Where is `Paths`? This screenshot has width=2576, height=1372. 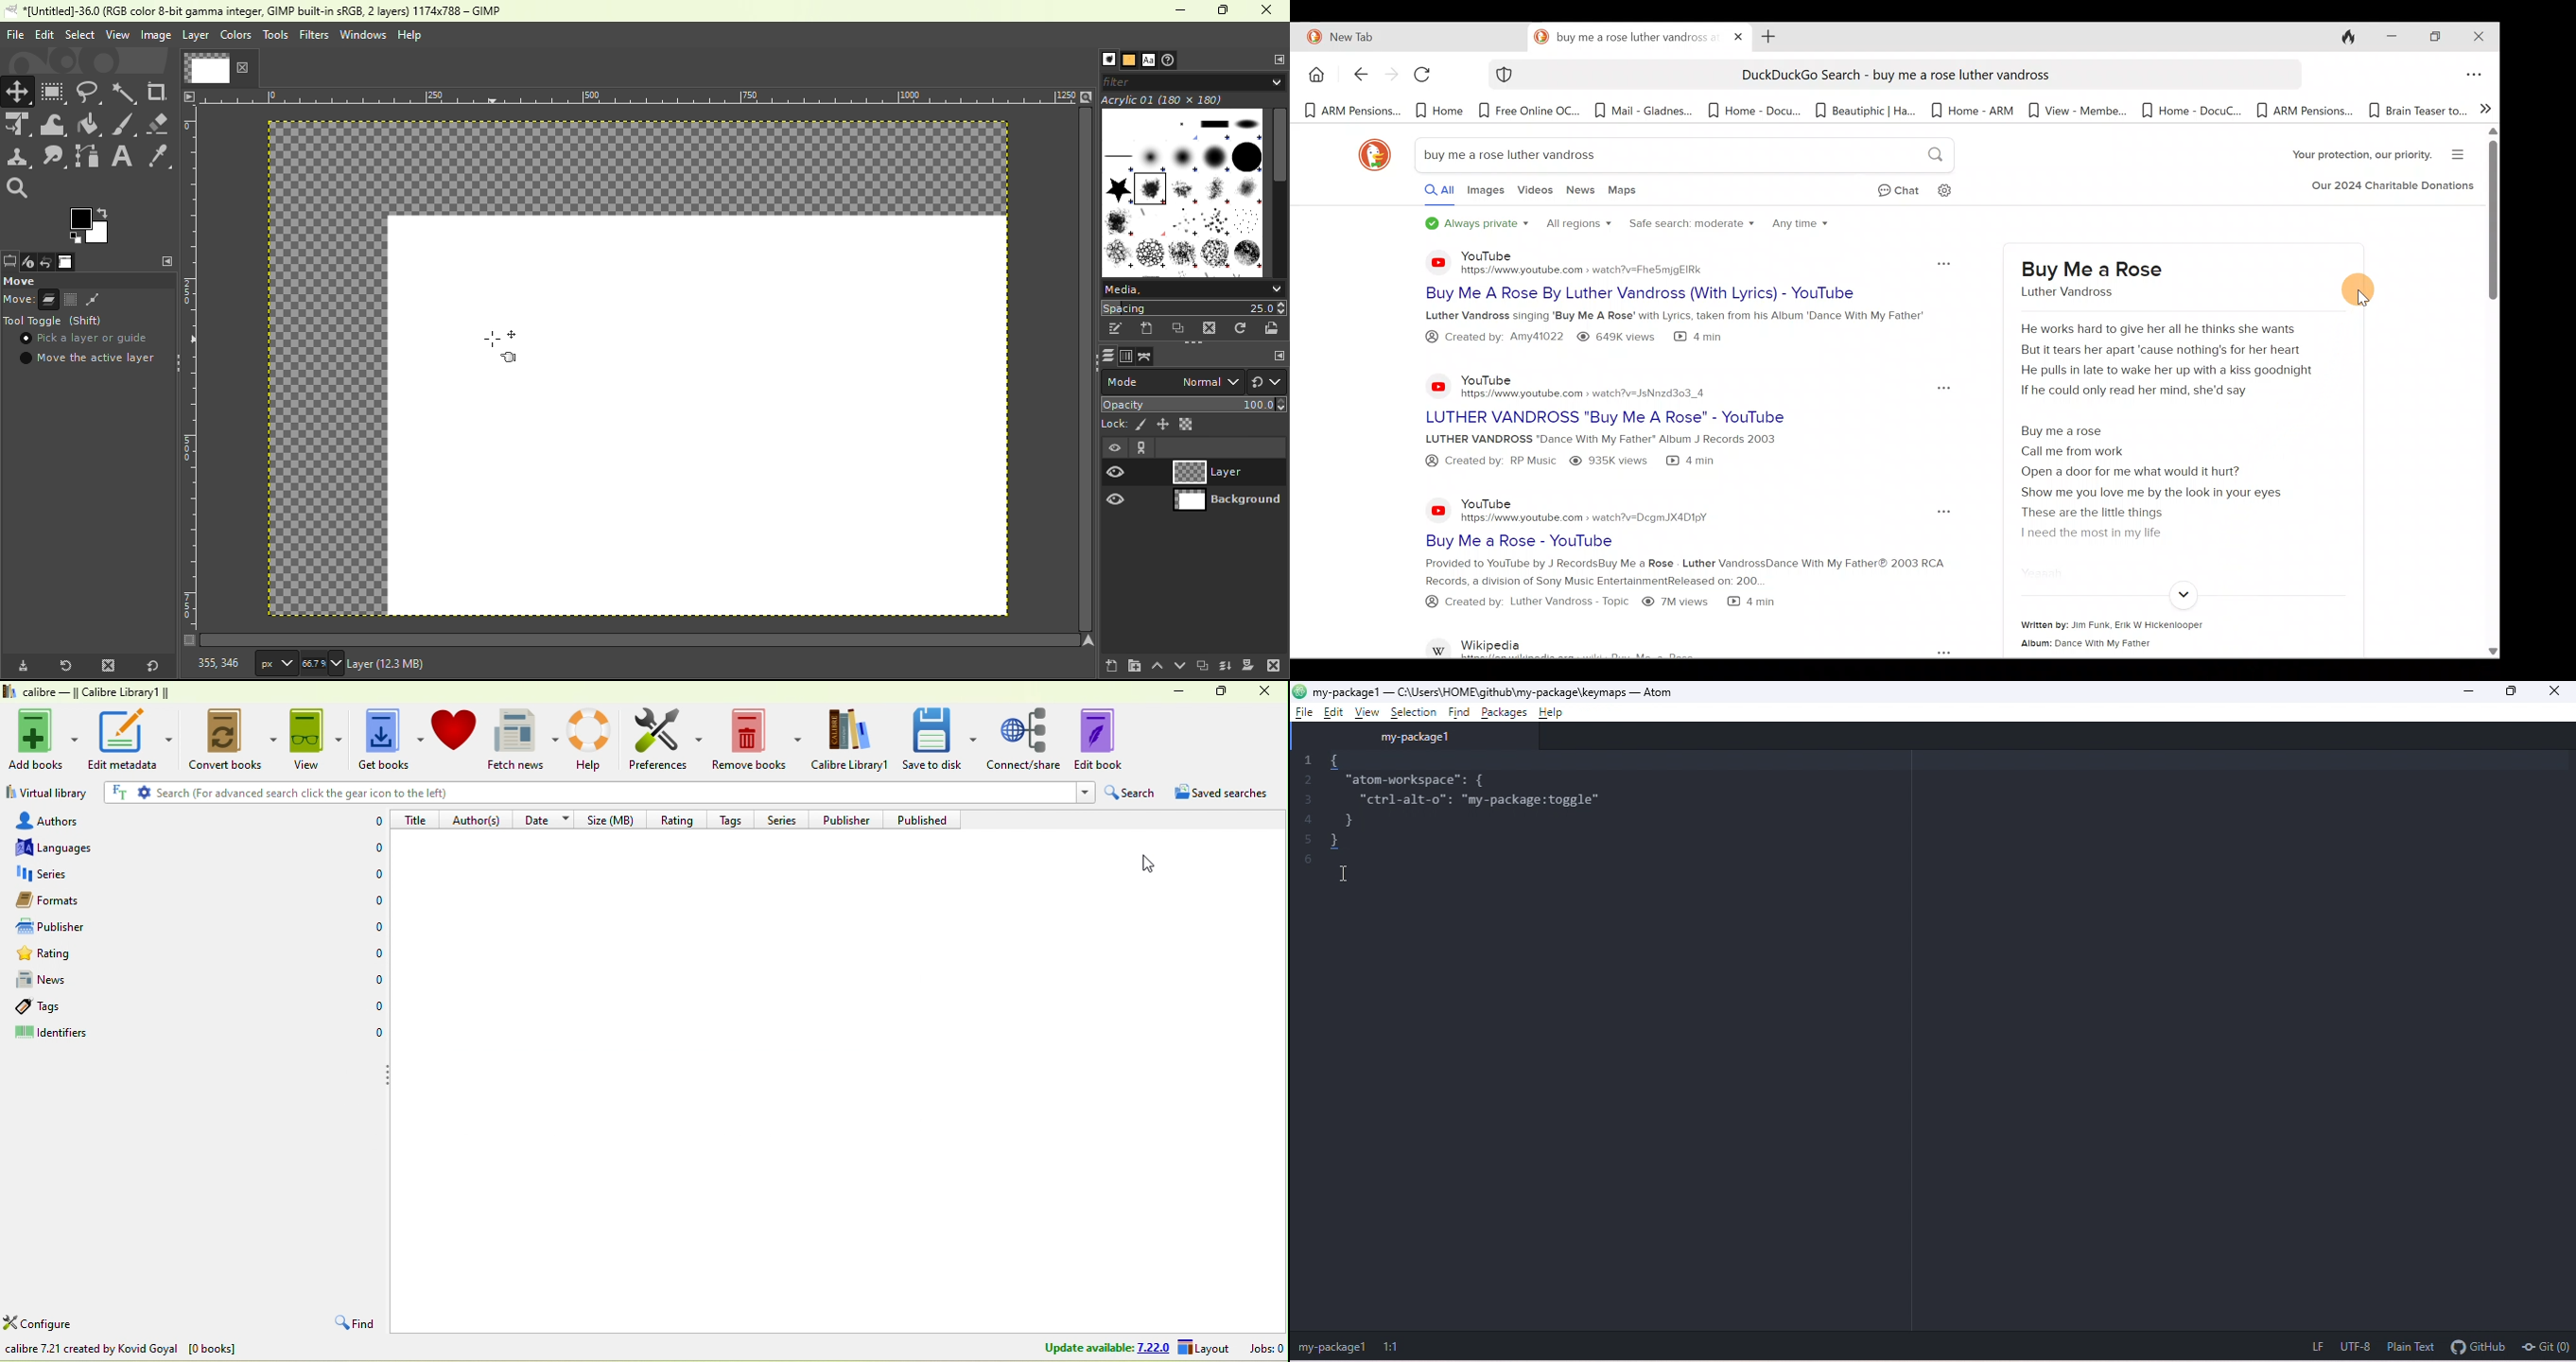
Paths is located at coordinates (1145, 357).